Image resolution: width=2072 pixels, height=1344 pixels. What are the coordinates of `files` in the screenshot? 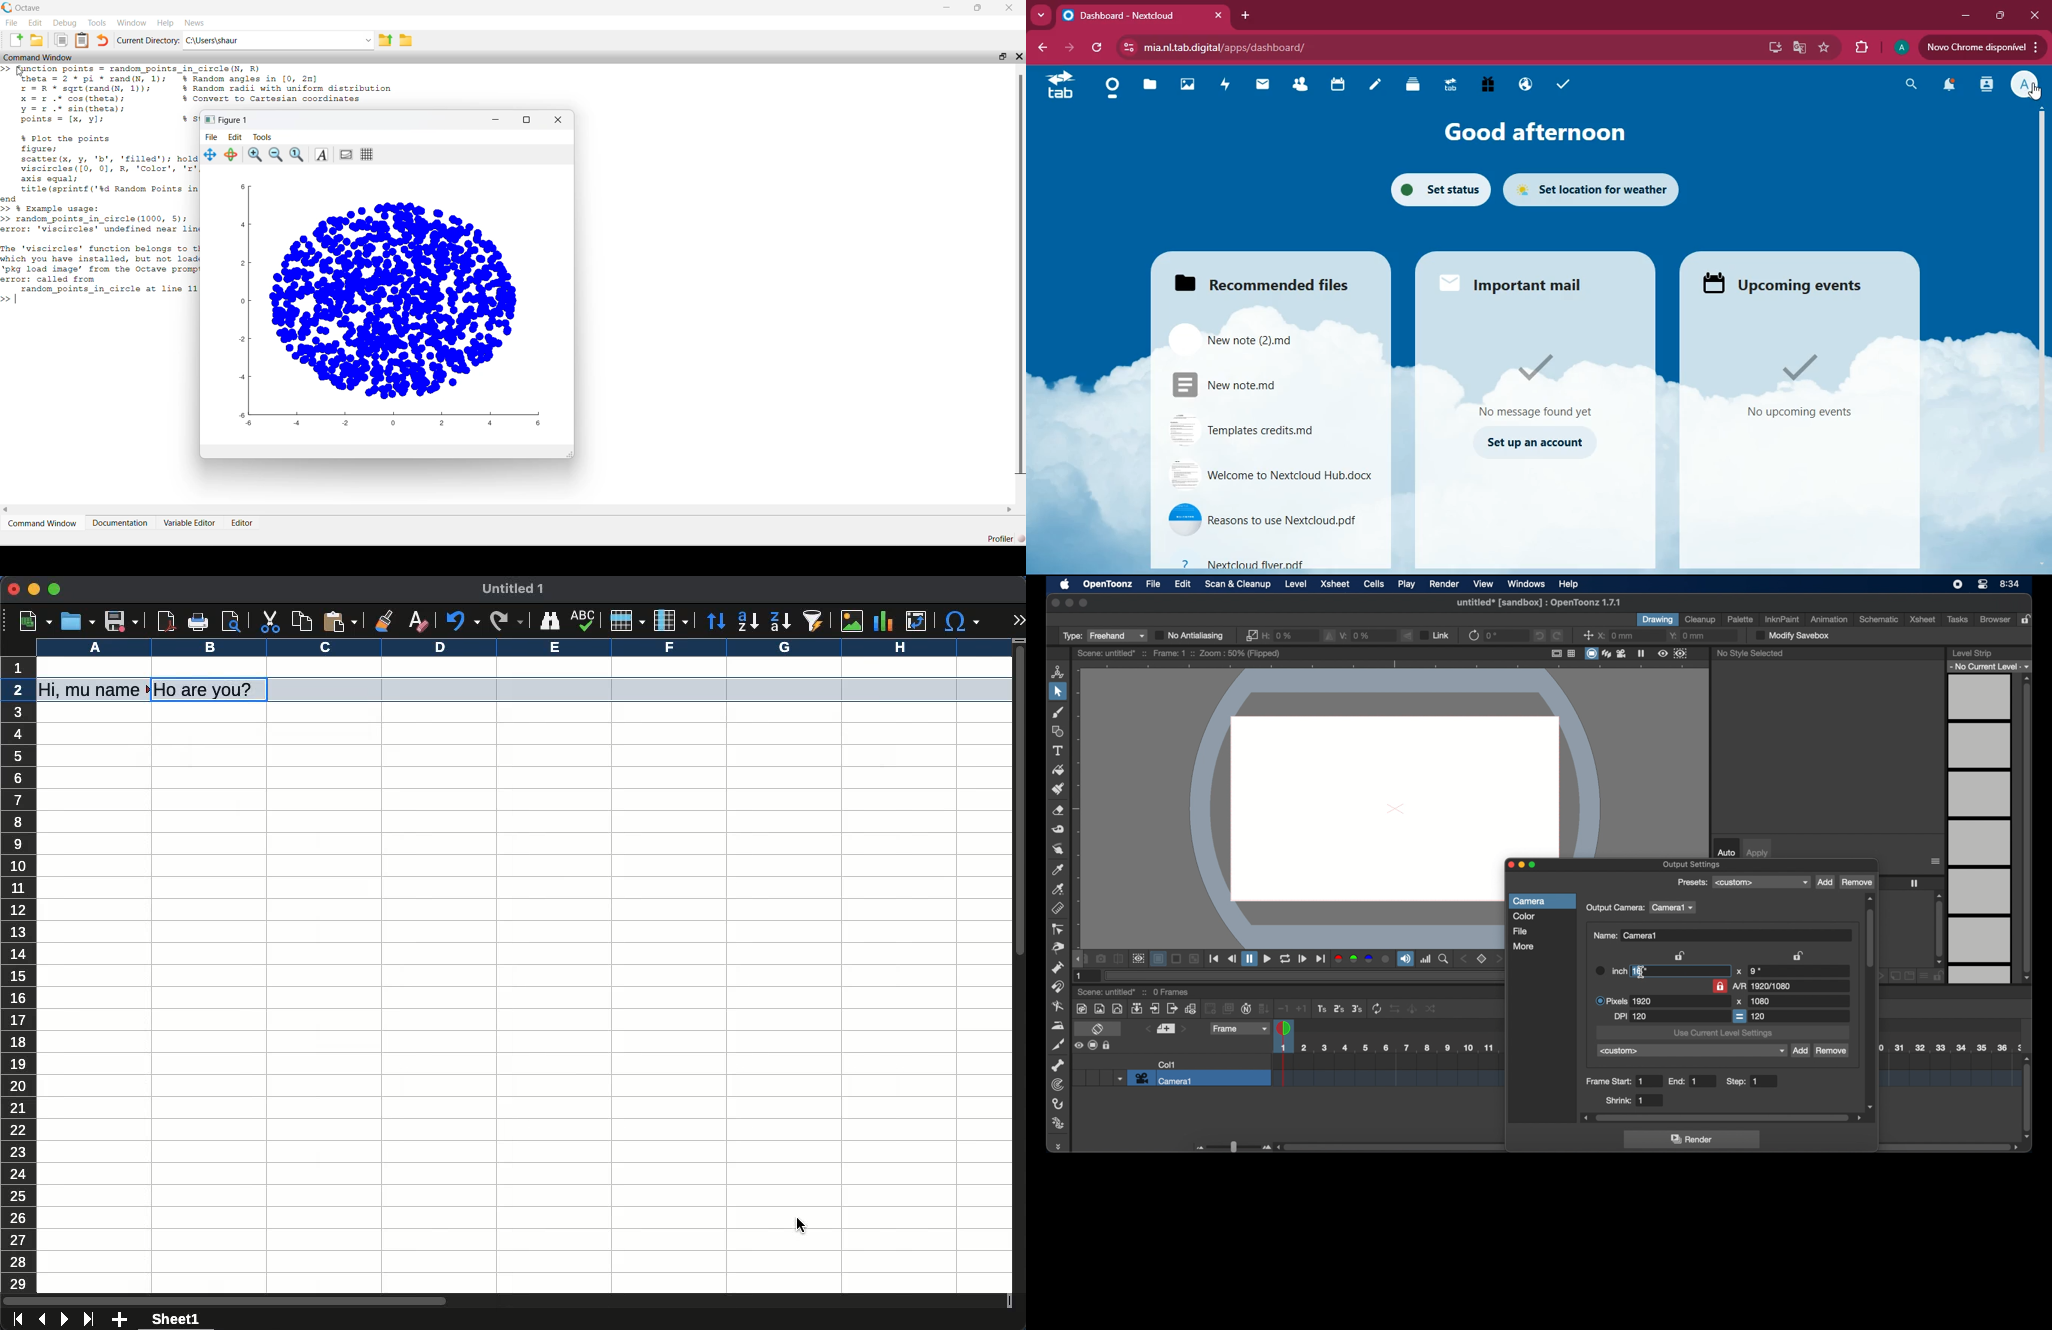 It's located at (1266, 385).